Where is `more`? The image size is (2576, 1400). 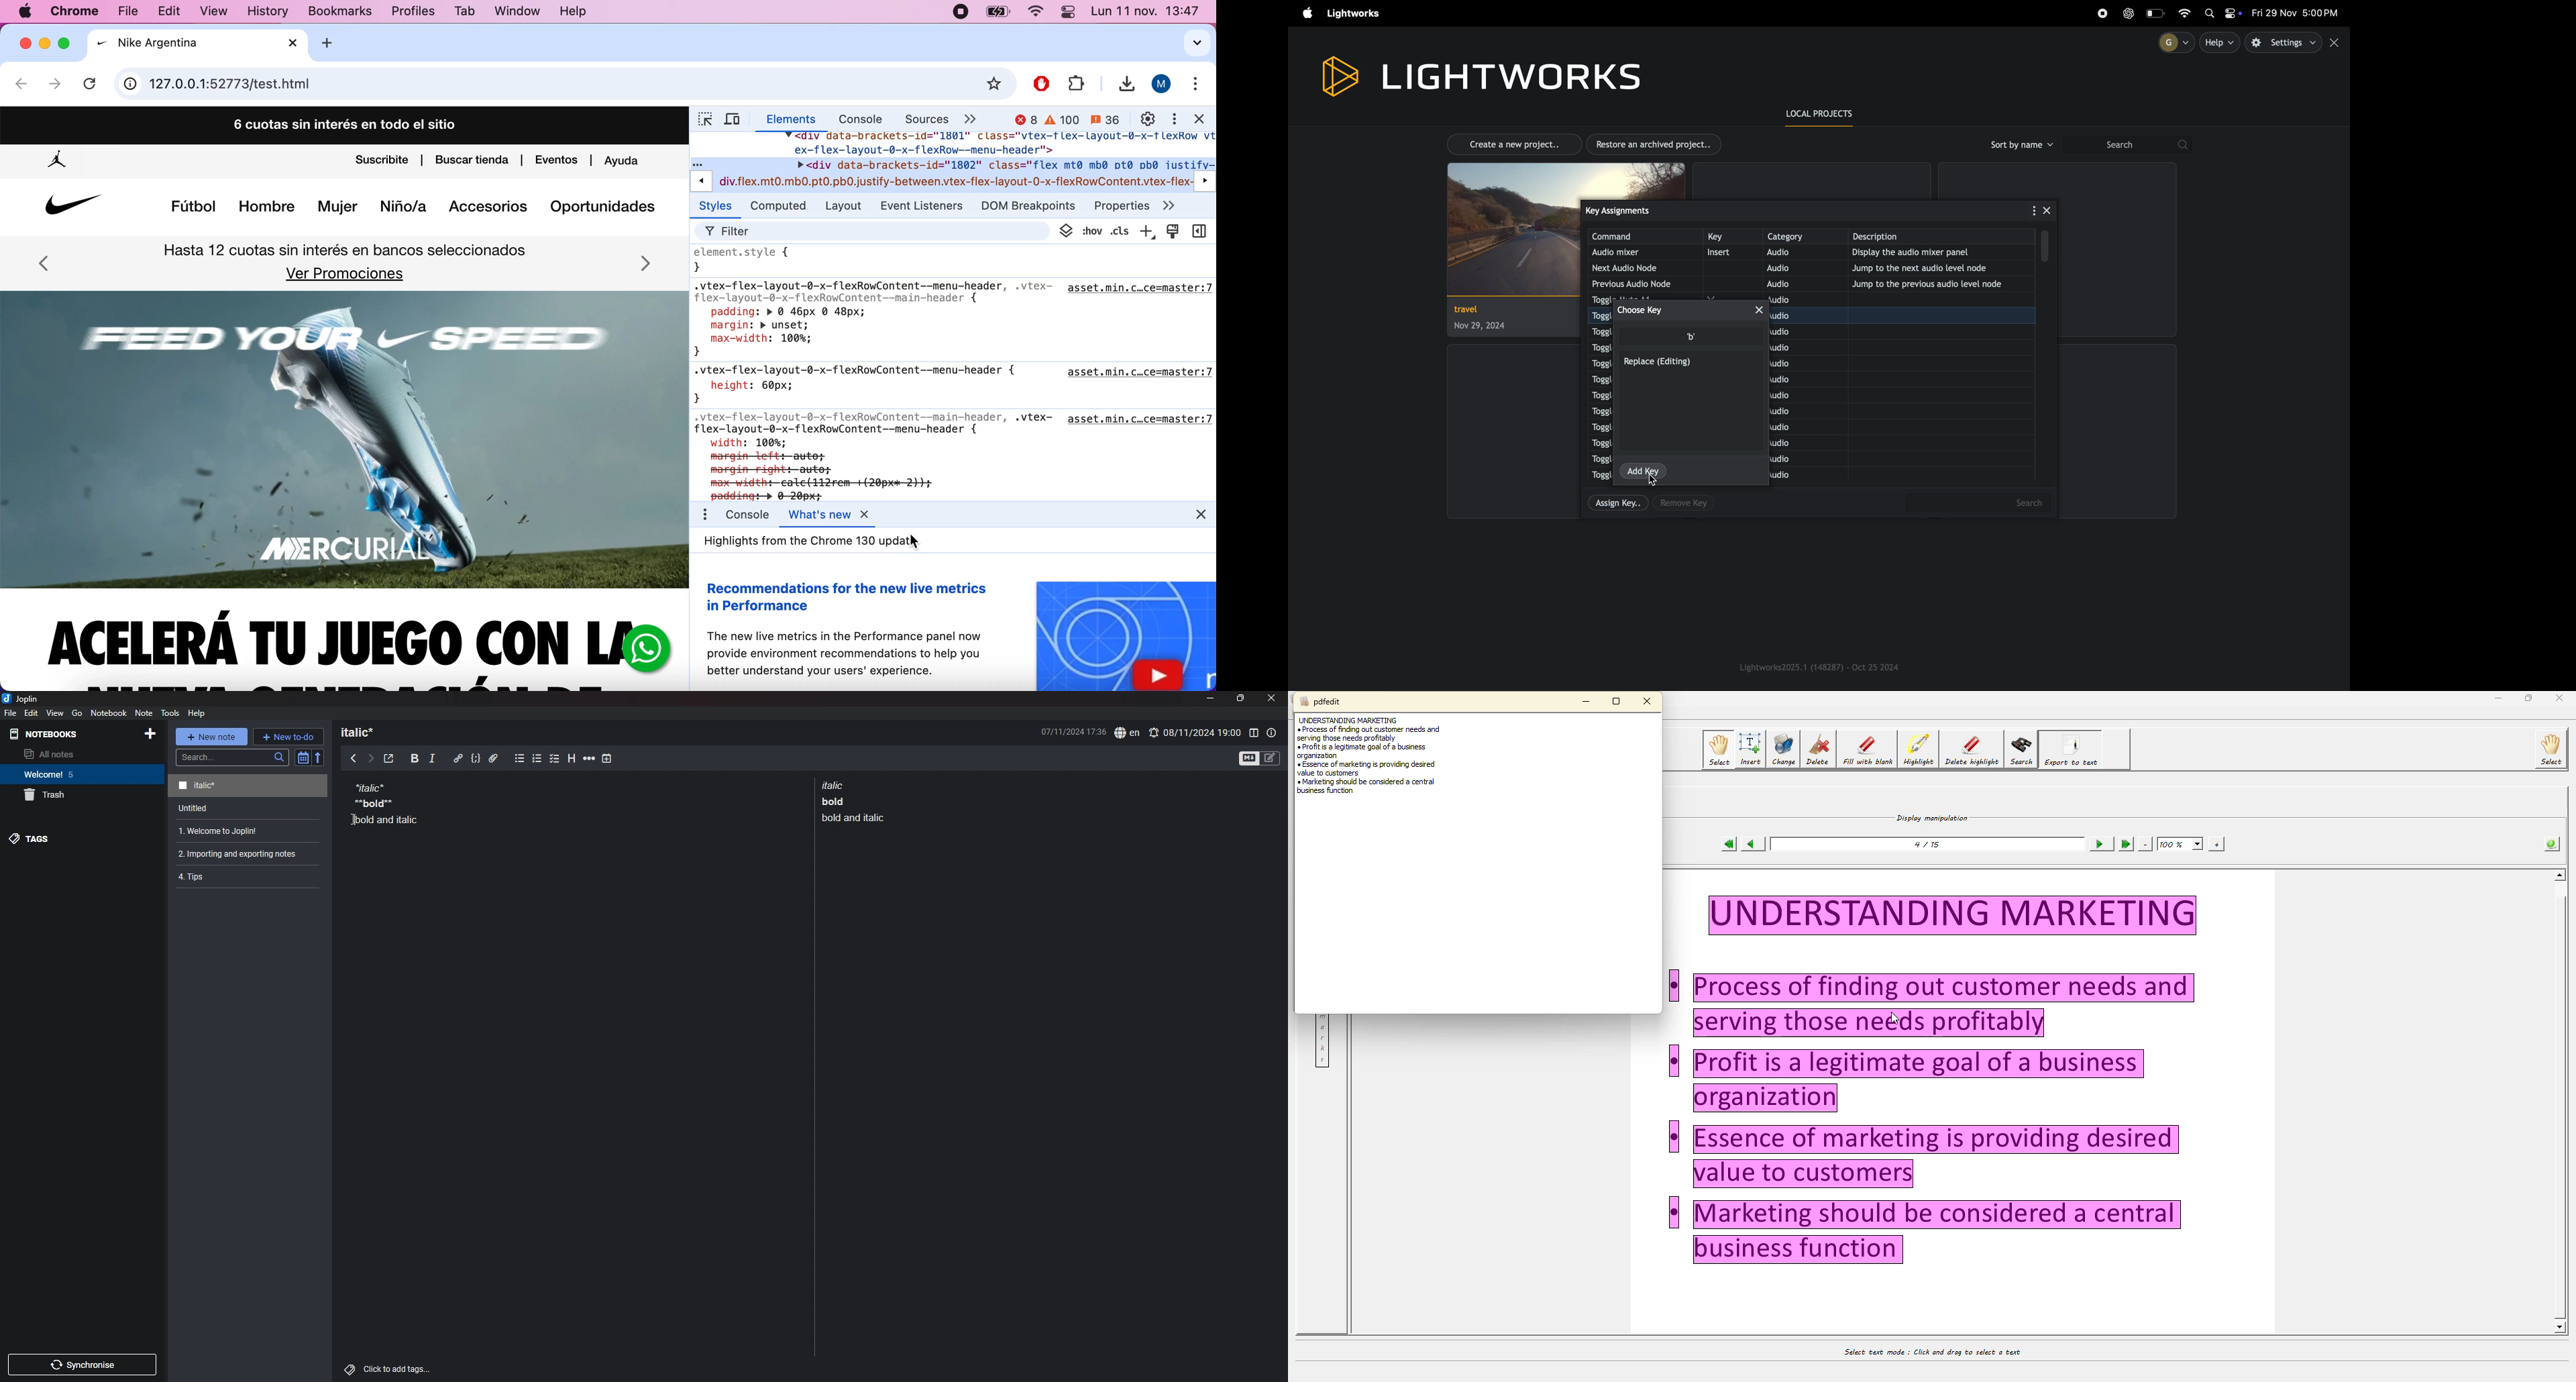 more is located at coordinates (1182, 207).